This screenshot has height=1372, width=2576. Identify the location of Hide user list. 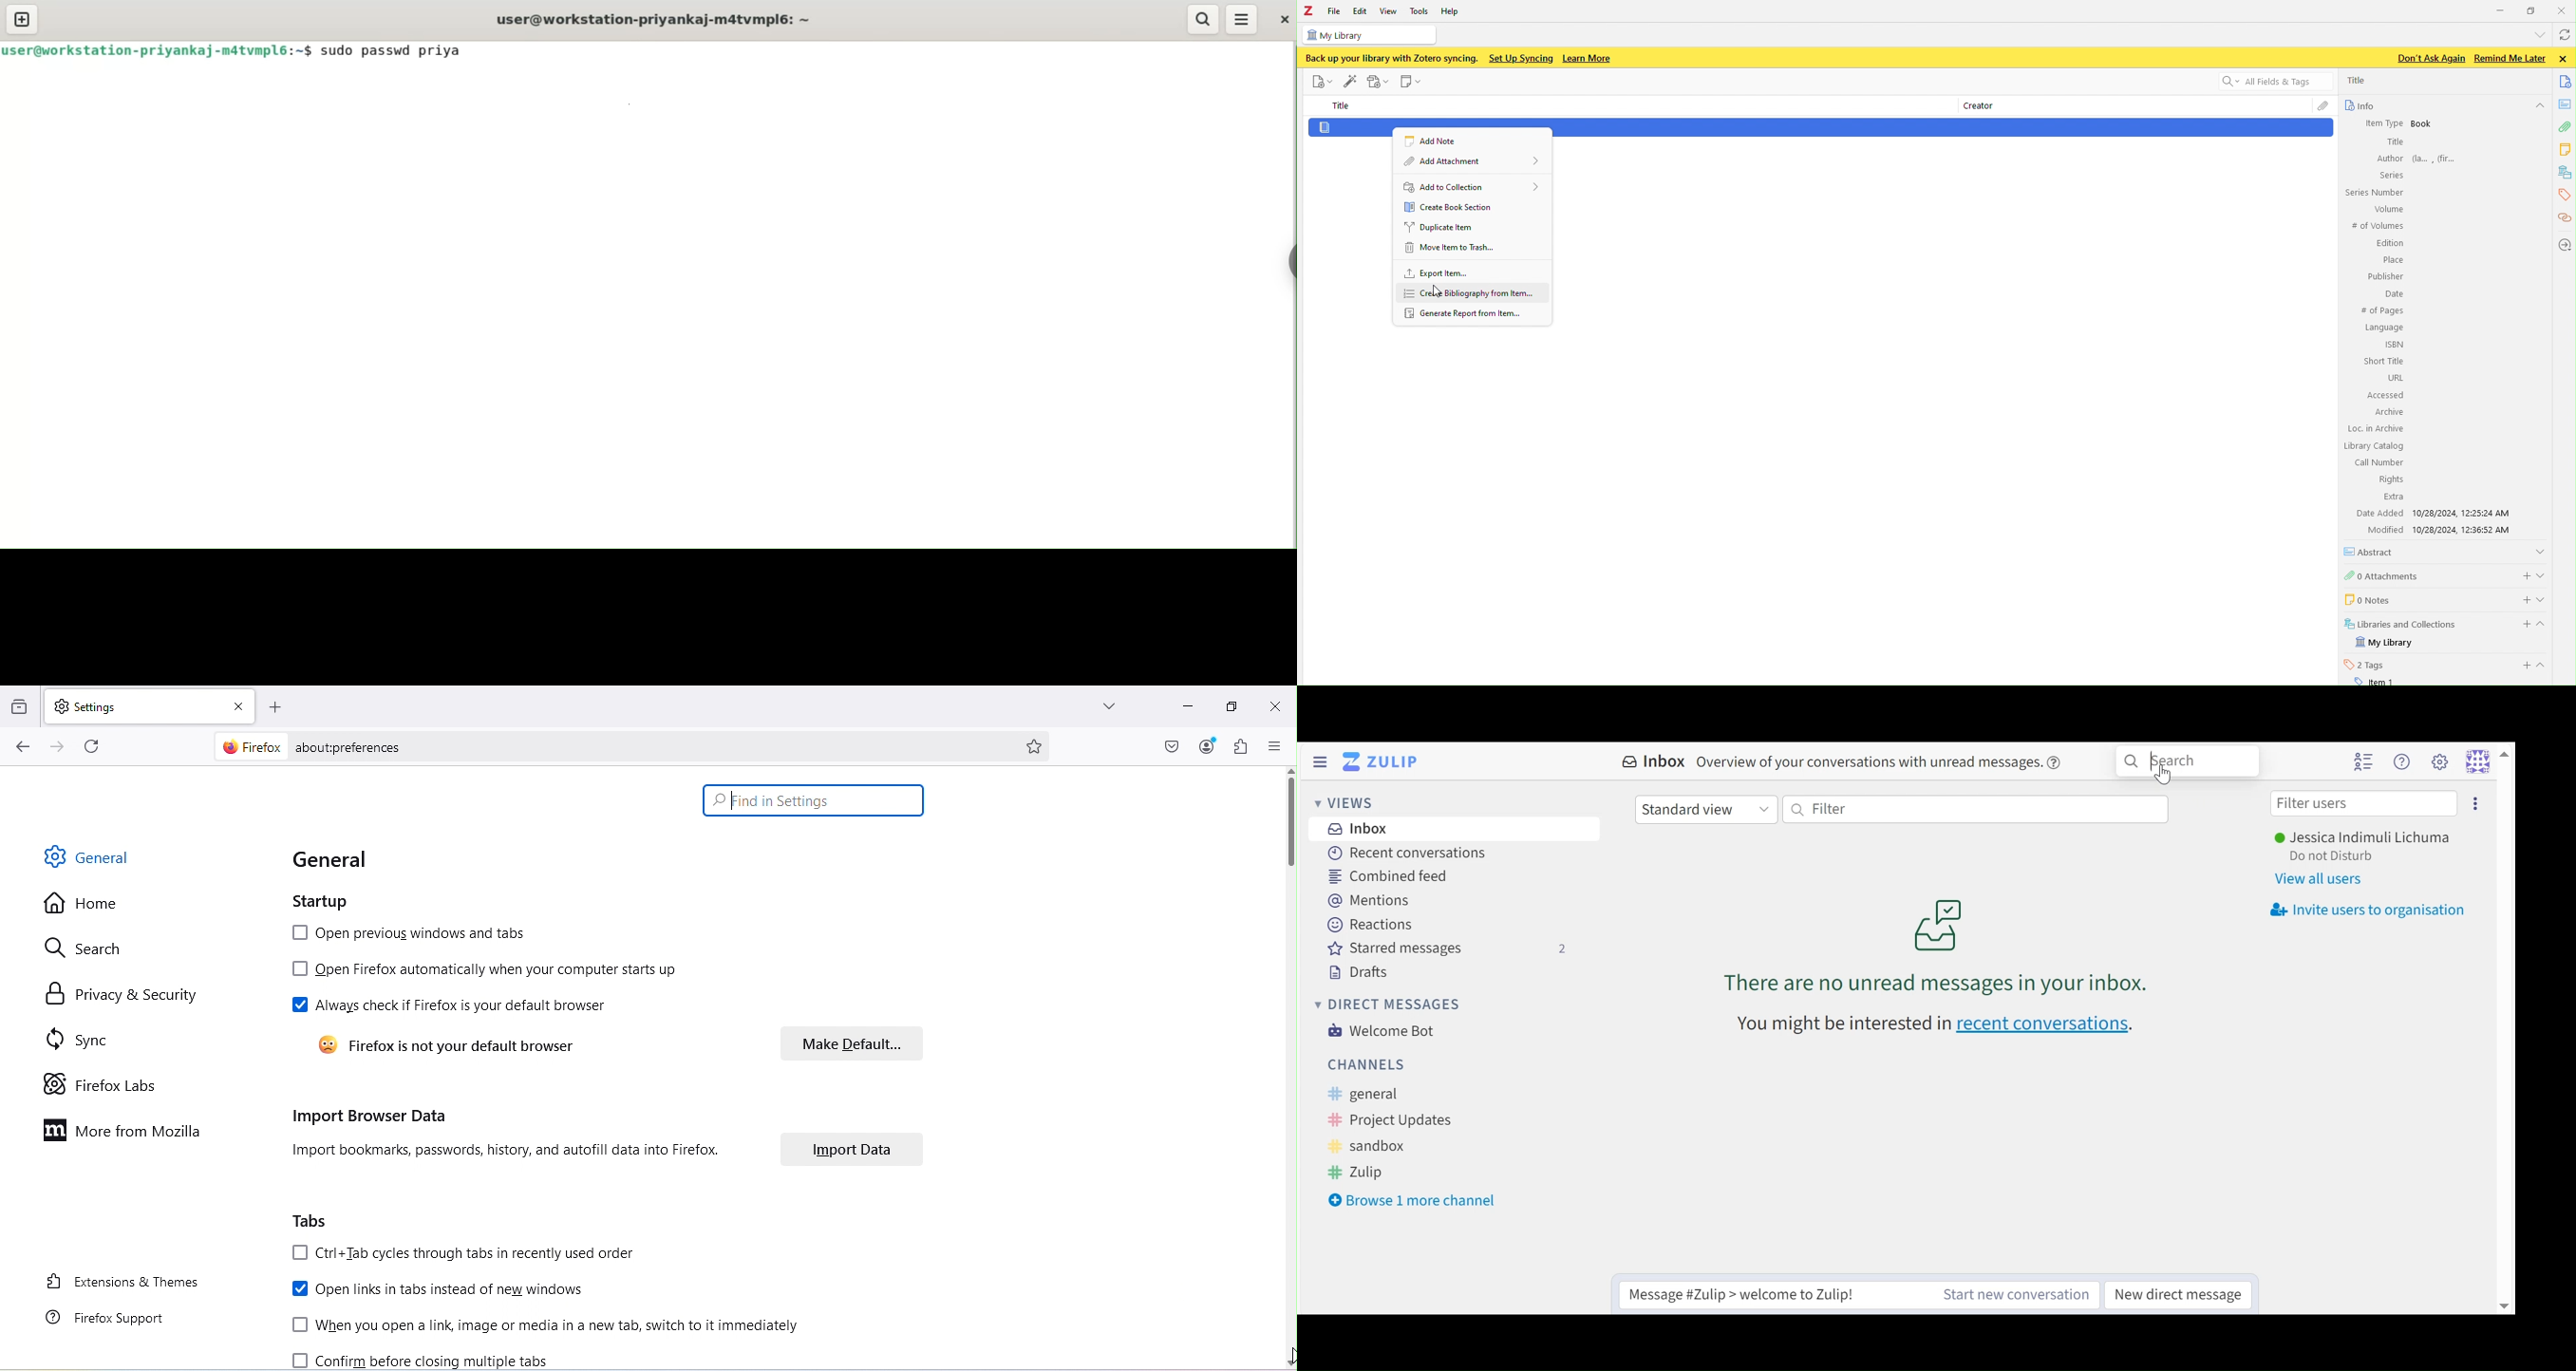
(2366, 762).